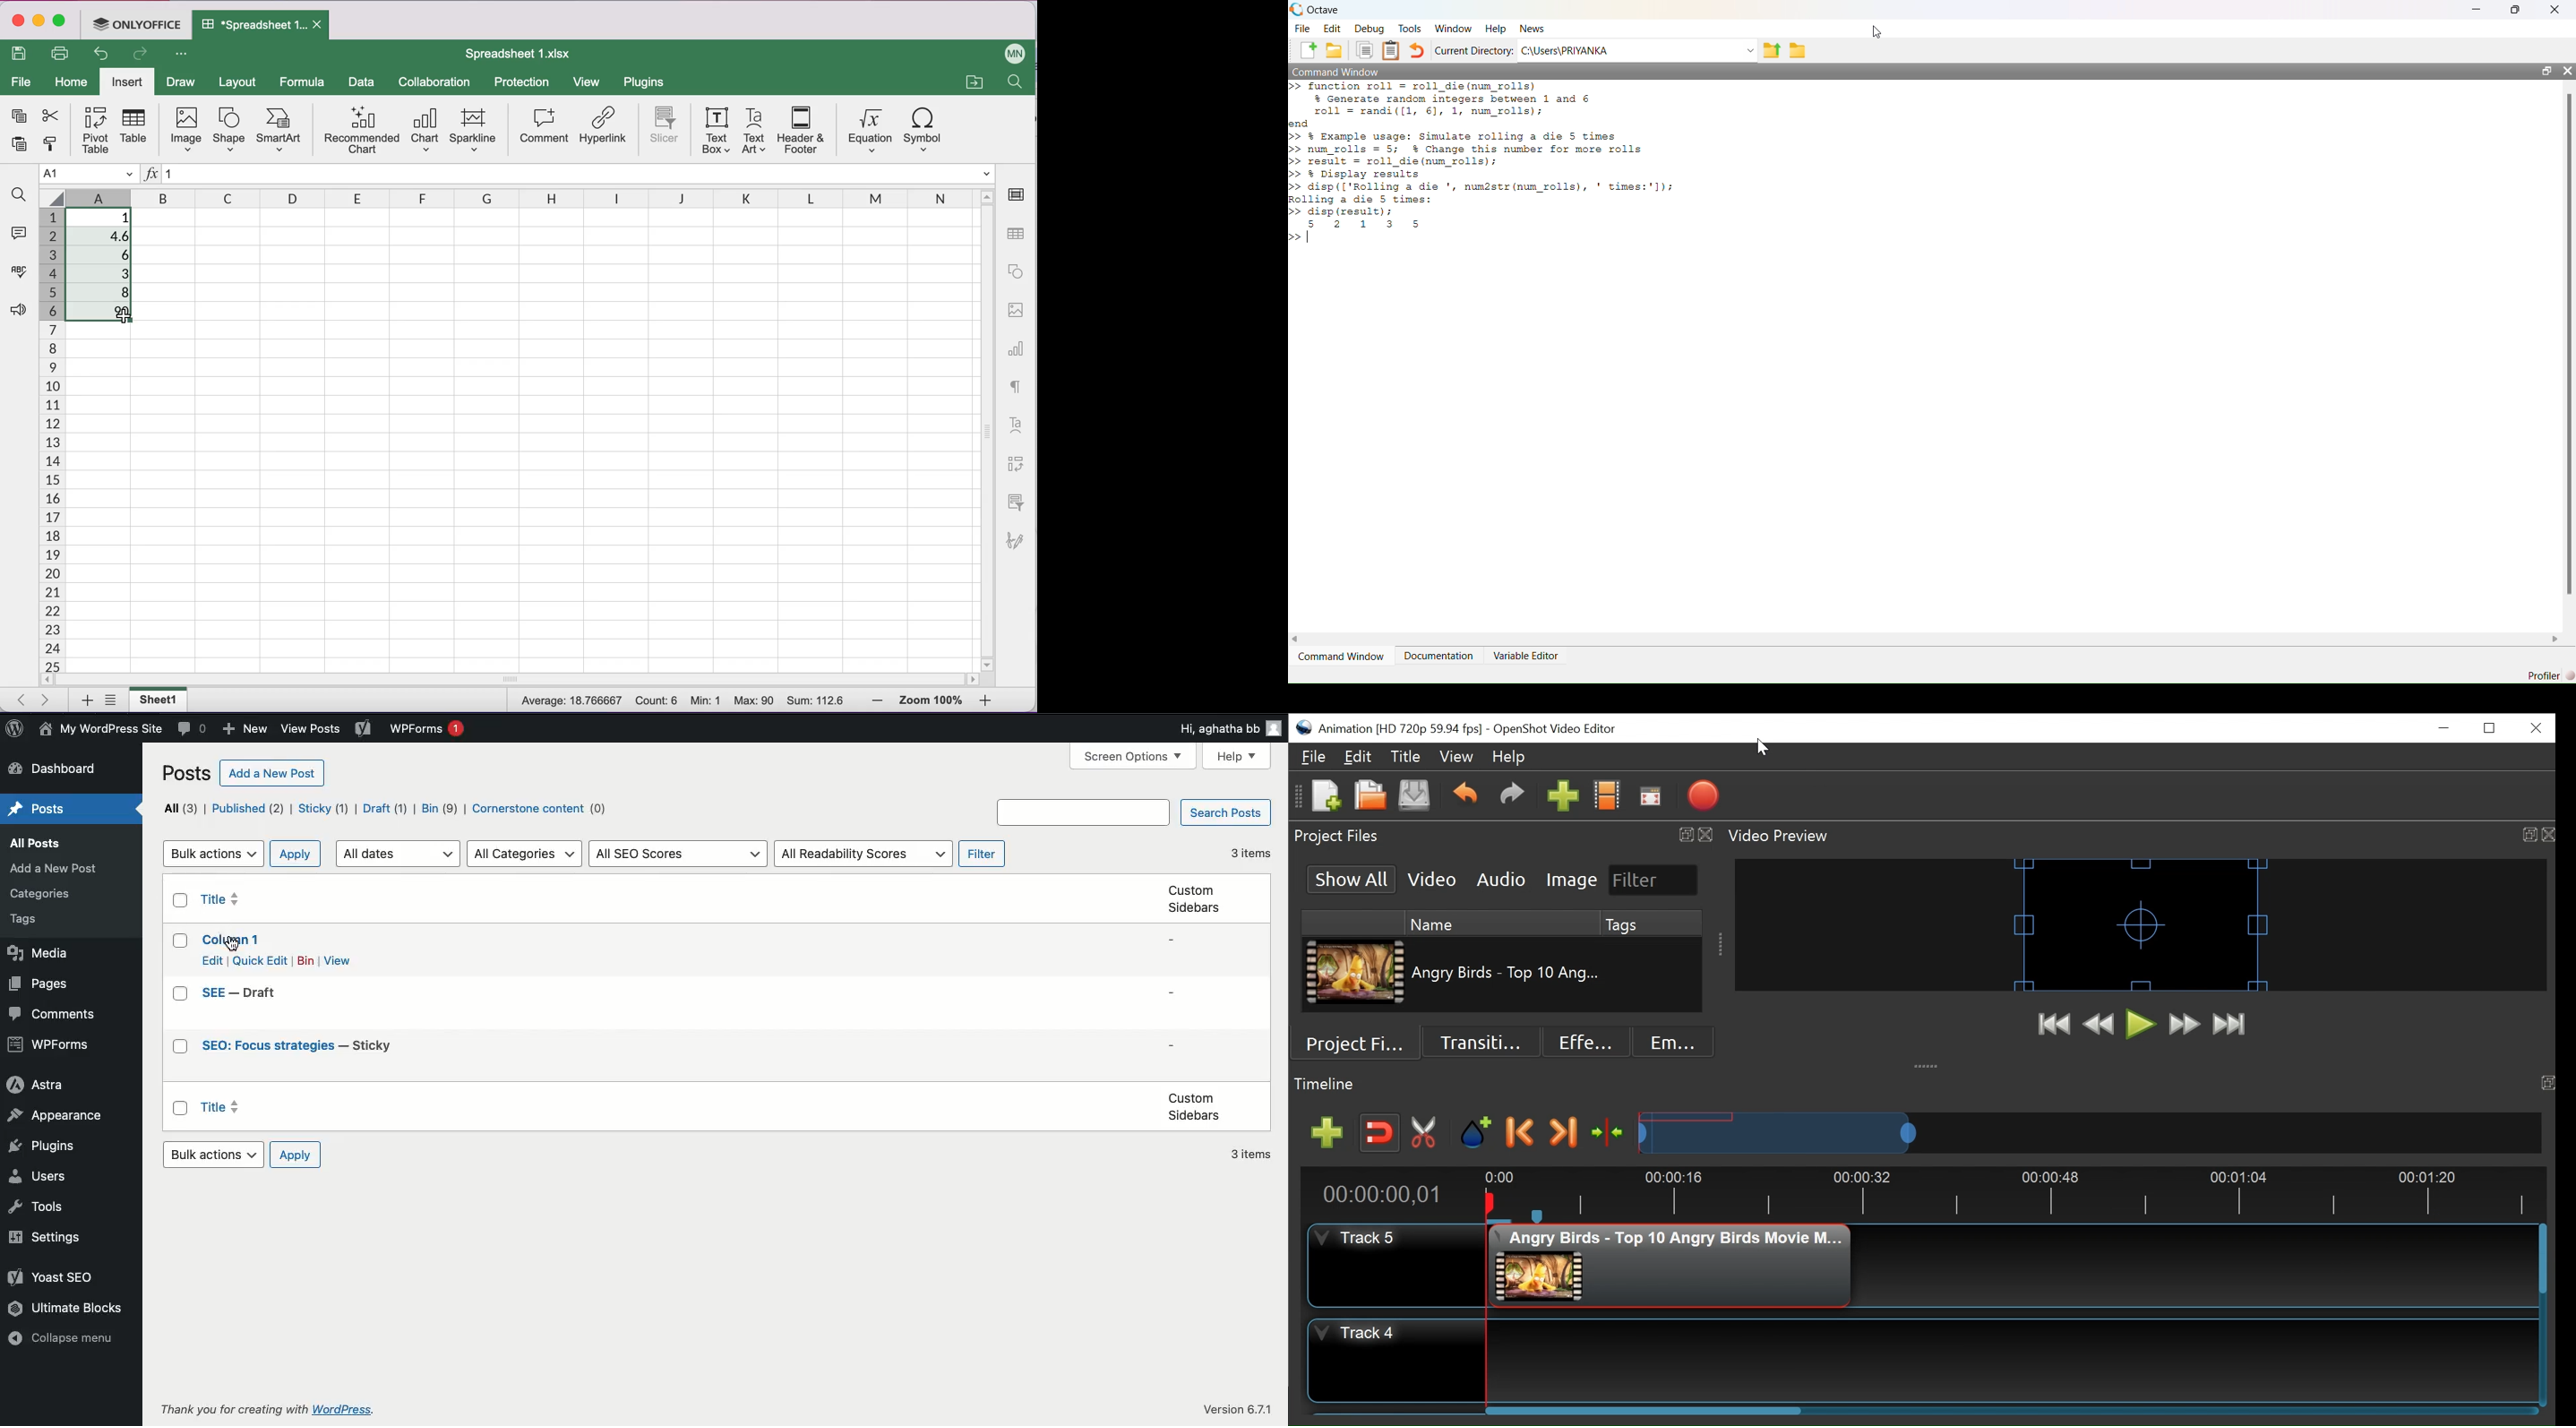 The width and height of the screenshot is (2576, 1428). I want to click on Posts, so click(186, 773).